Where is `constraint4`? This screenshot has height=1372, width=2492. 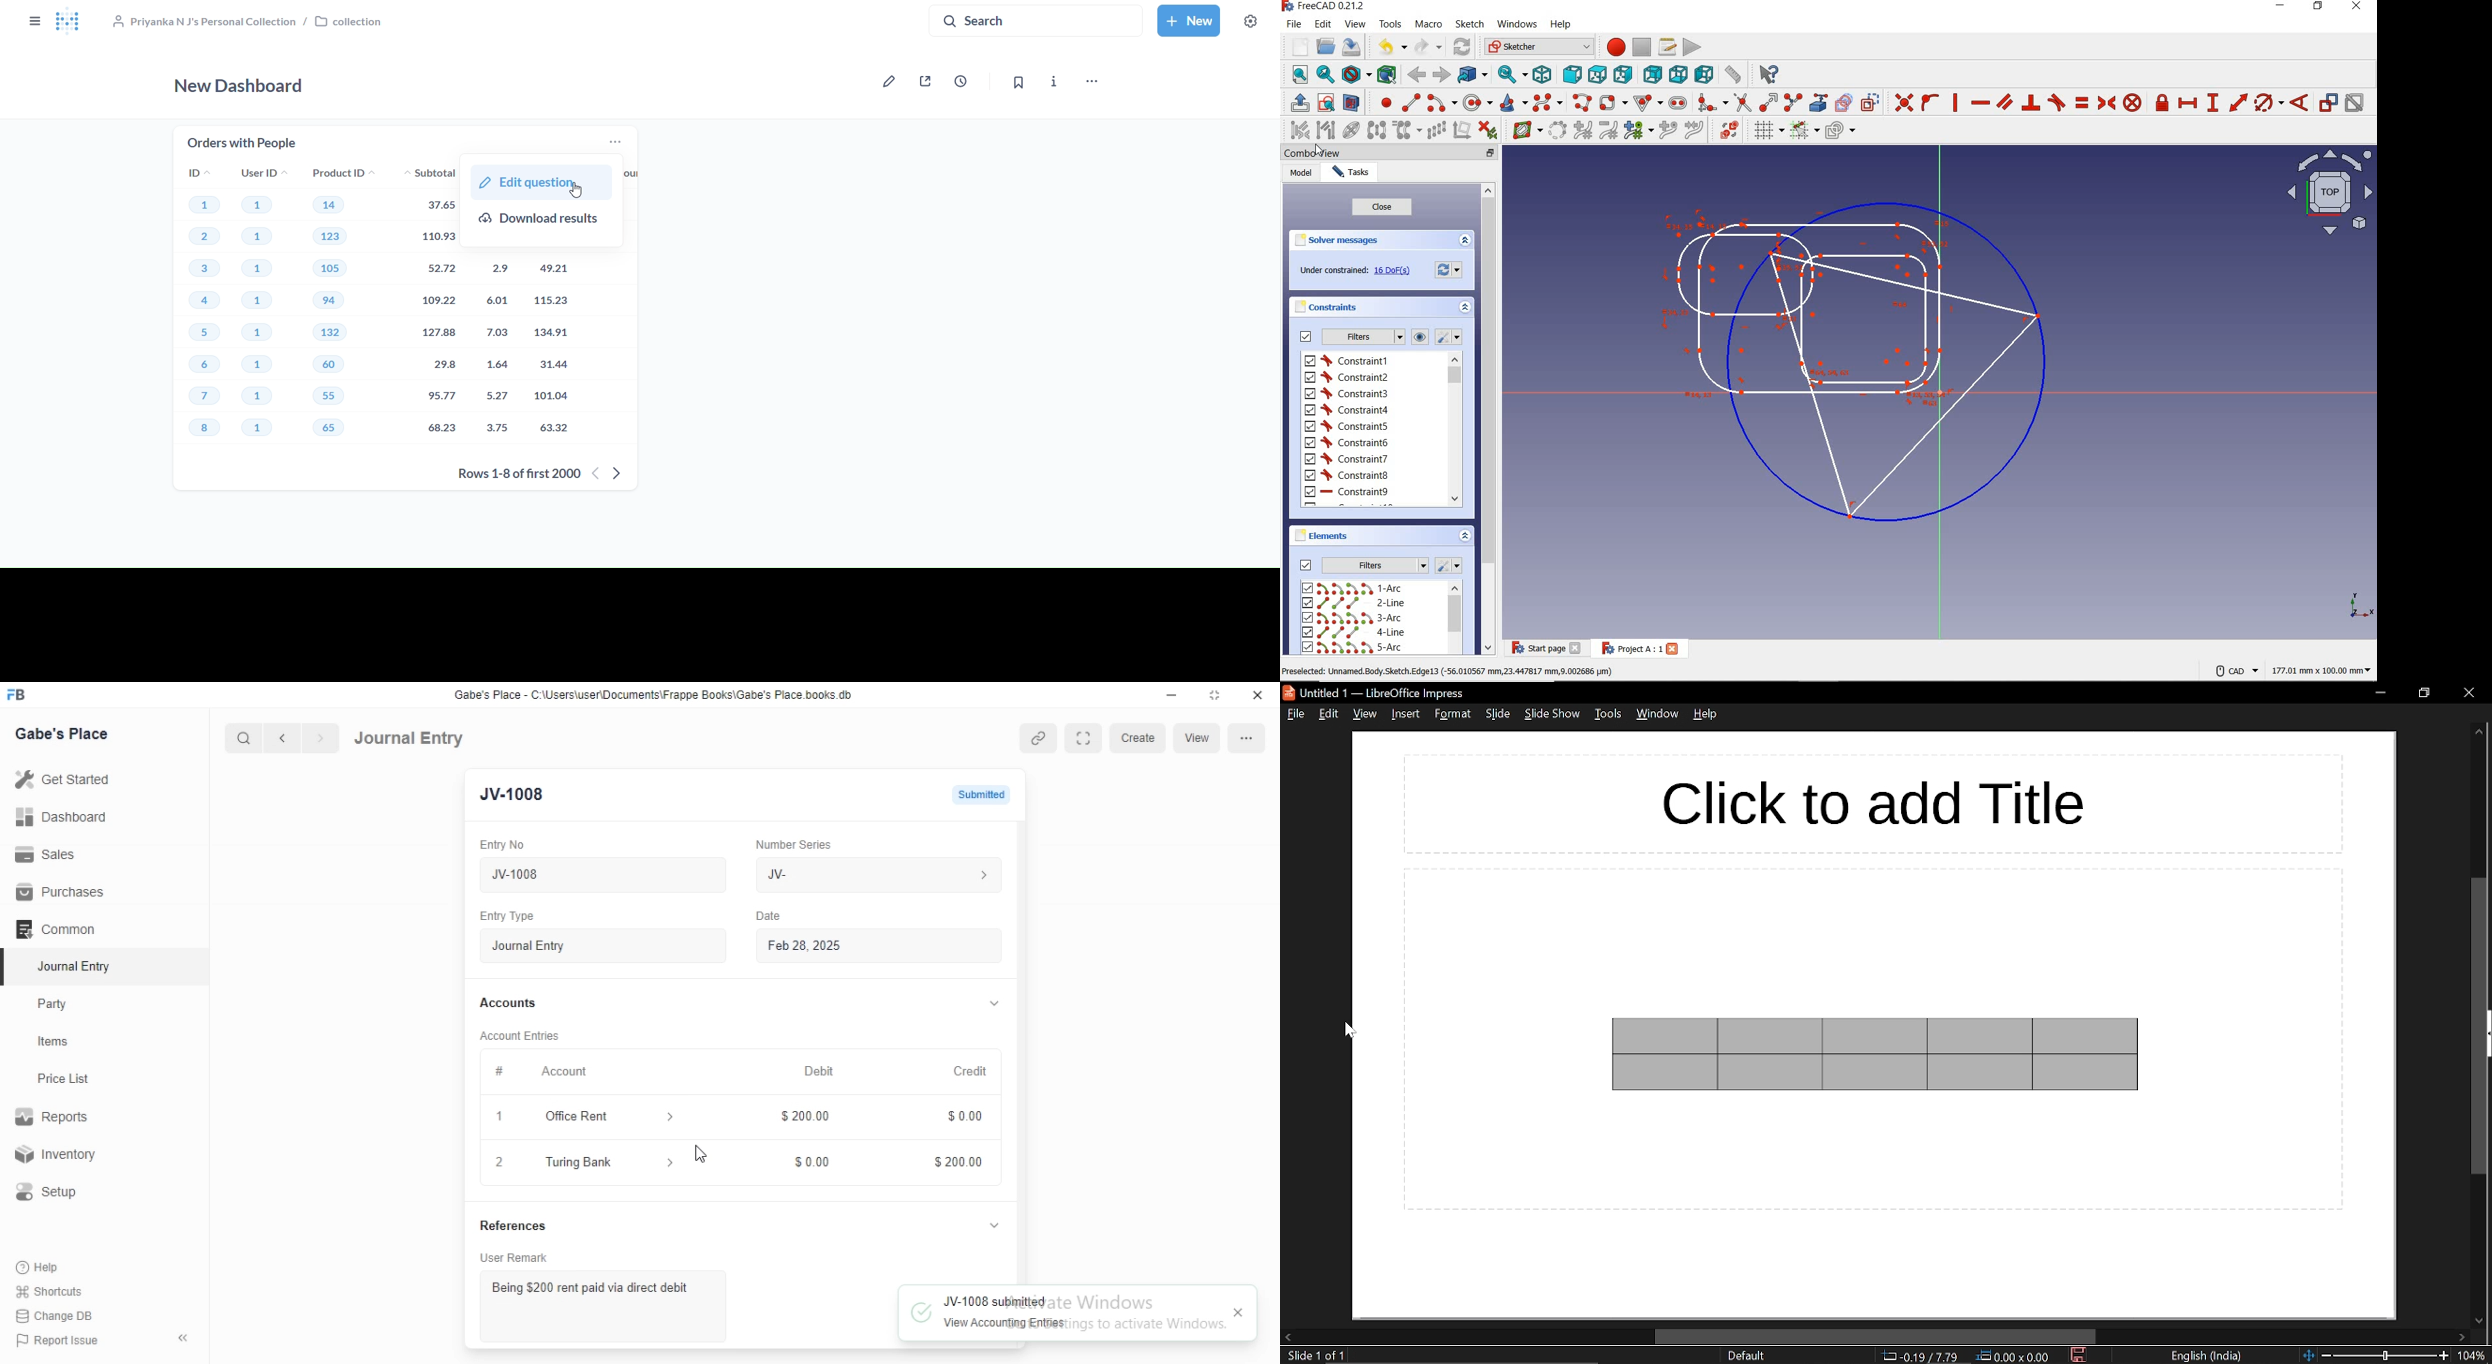
constraint4 is located at coordinates (1347, 410).